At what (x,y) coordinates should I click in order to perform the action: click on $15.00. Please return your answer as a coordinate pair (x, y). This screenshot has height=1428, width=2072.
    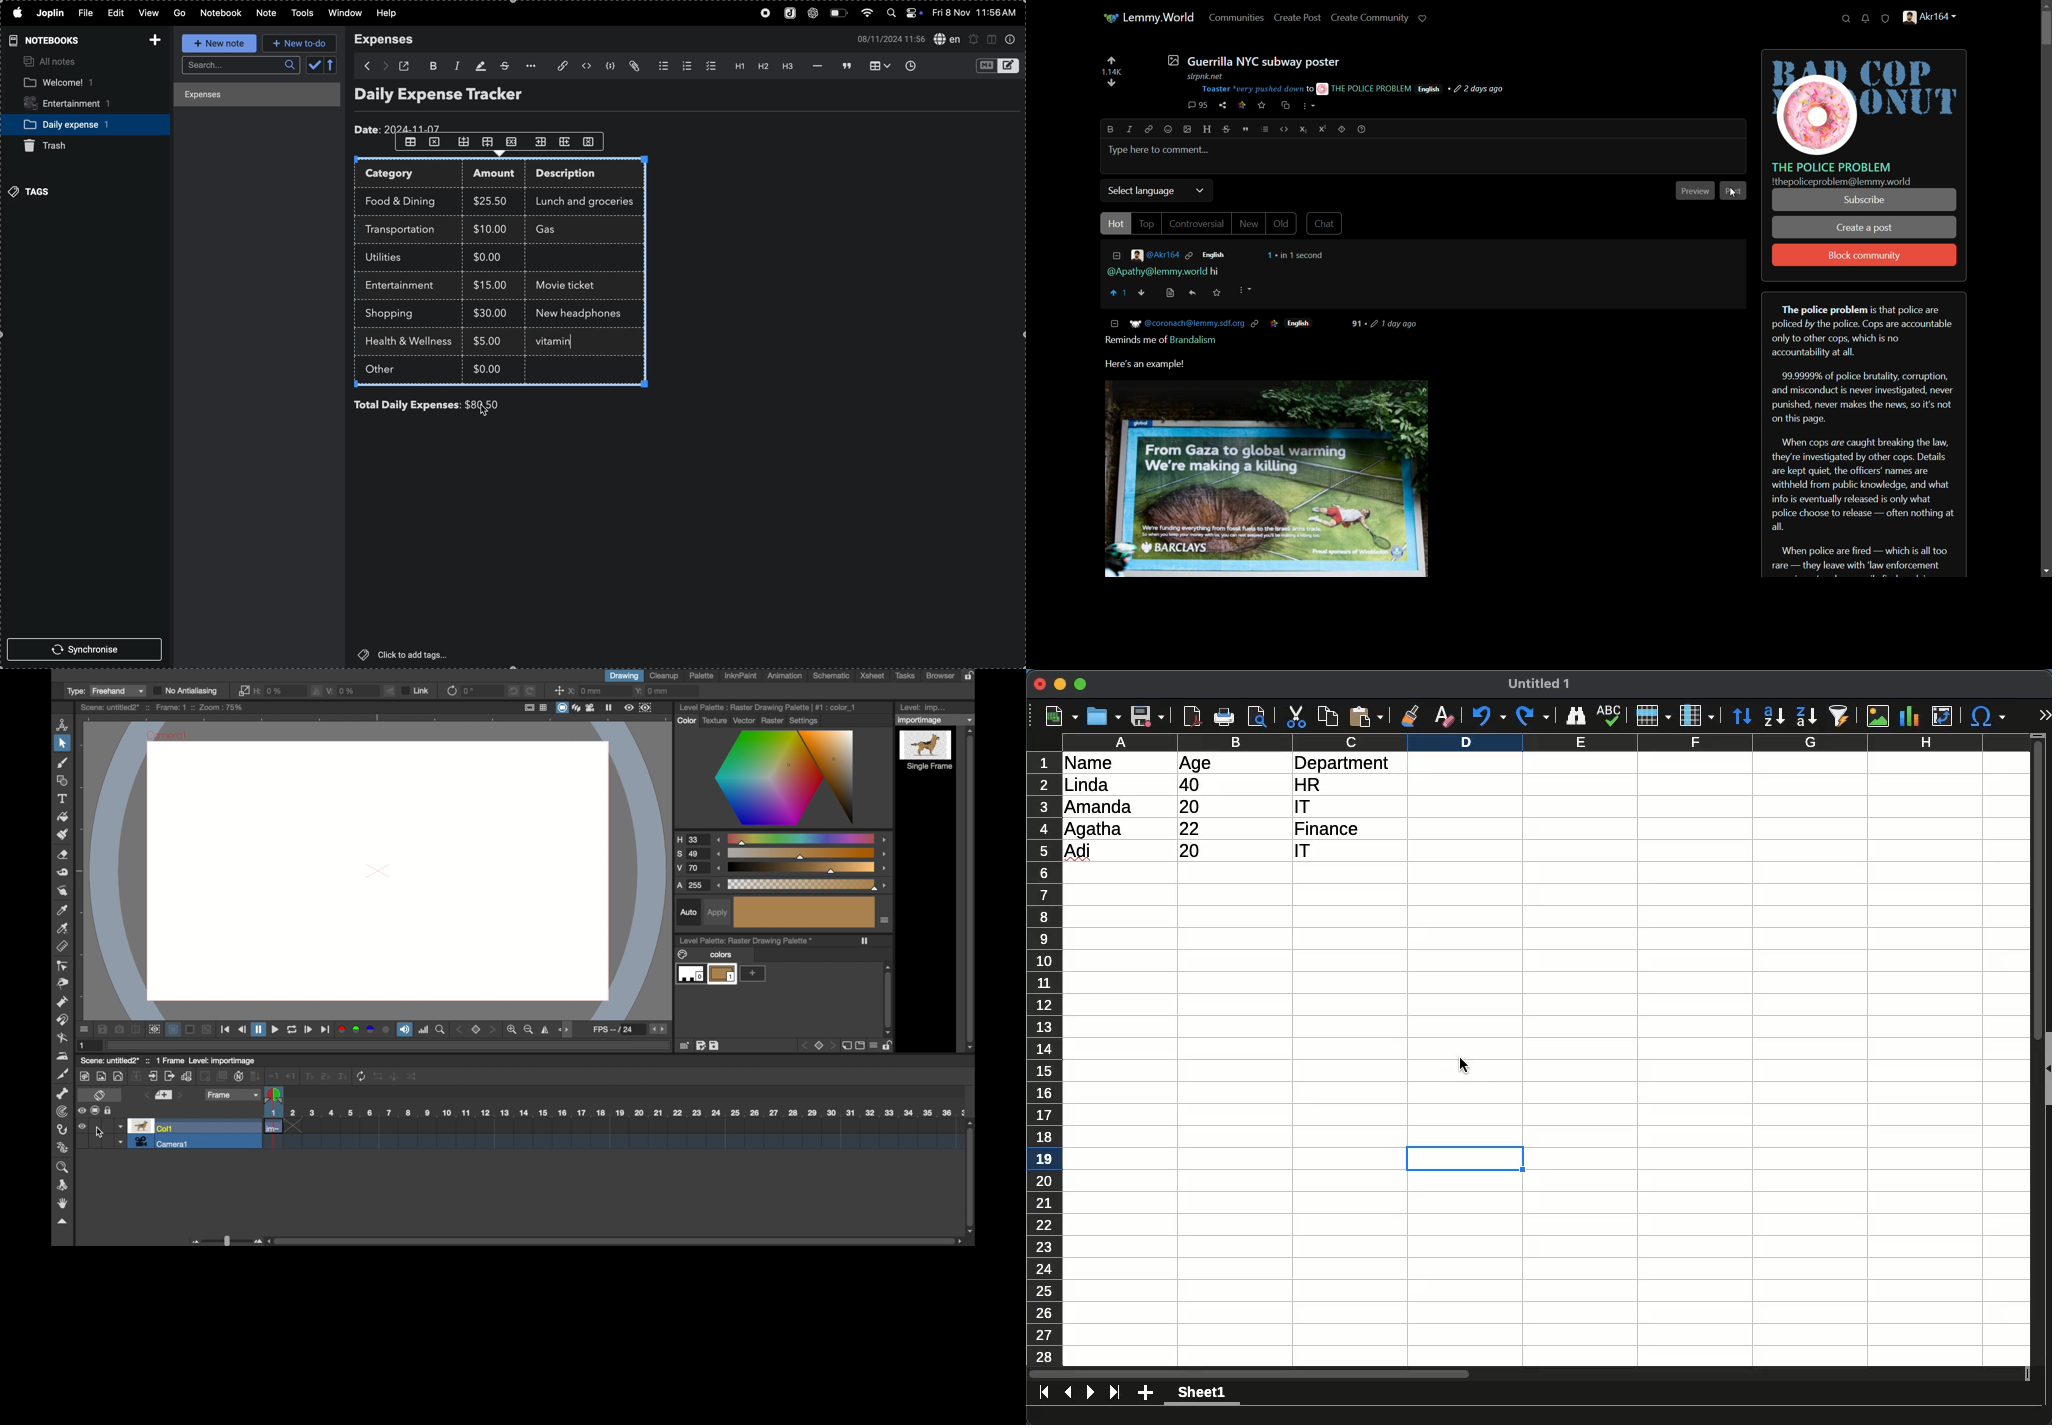
    Looking at the image, I should click on (491, 284).